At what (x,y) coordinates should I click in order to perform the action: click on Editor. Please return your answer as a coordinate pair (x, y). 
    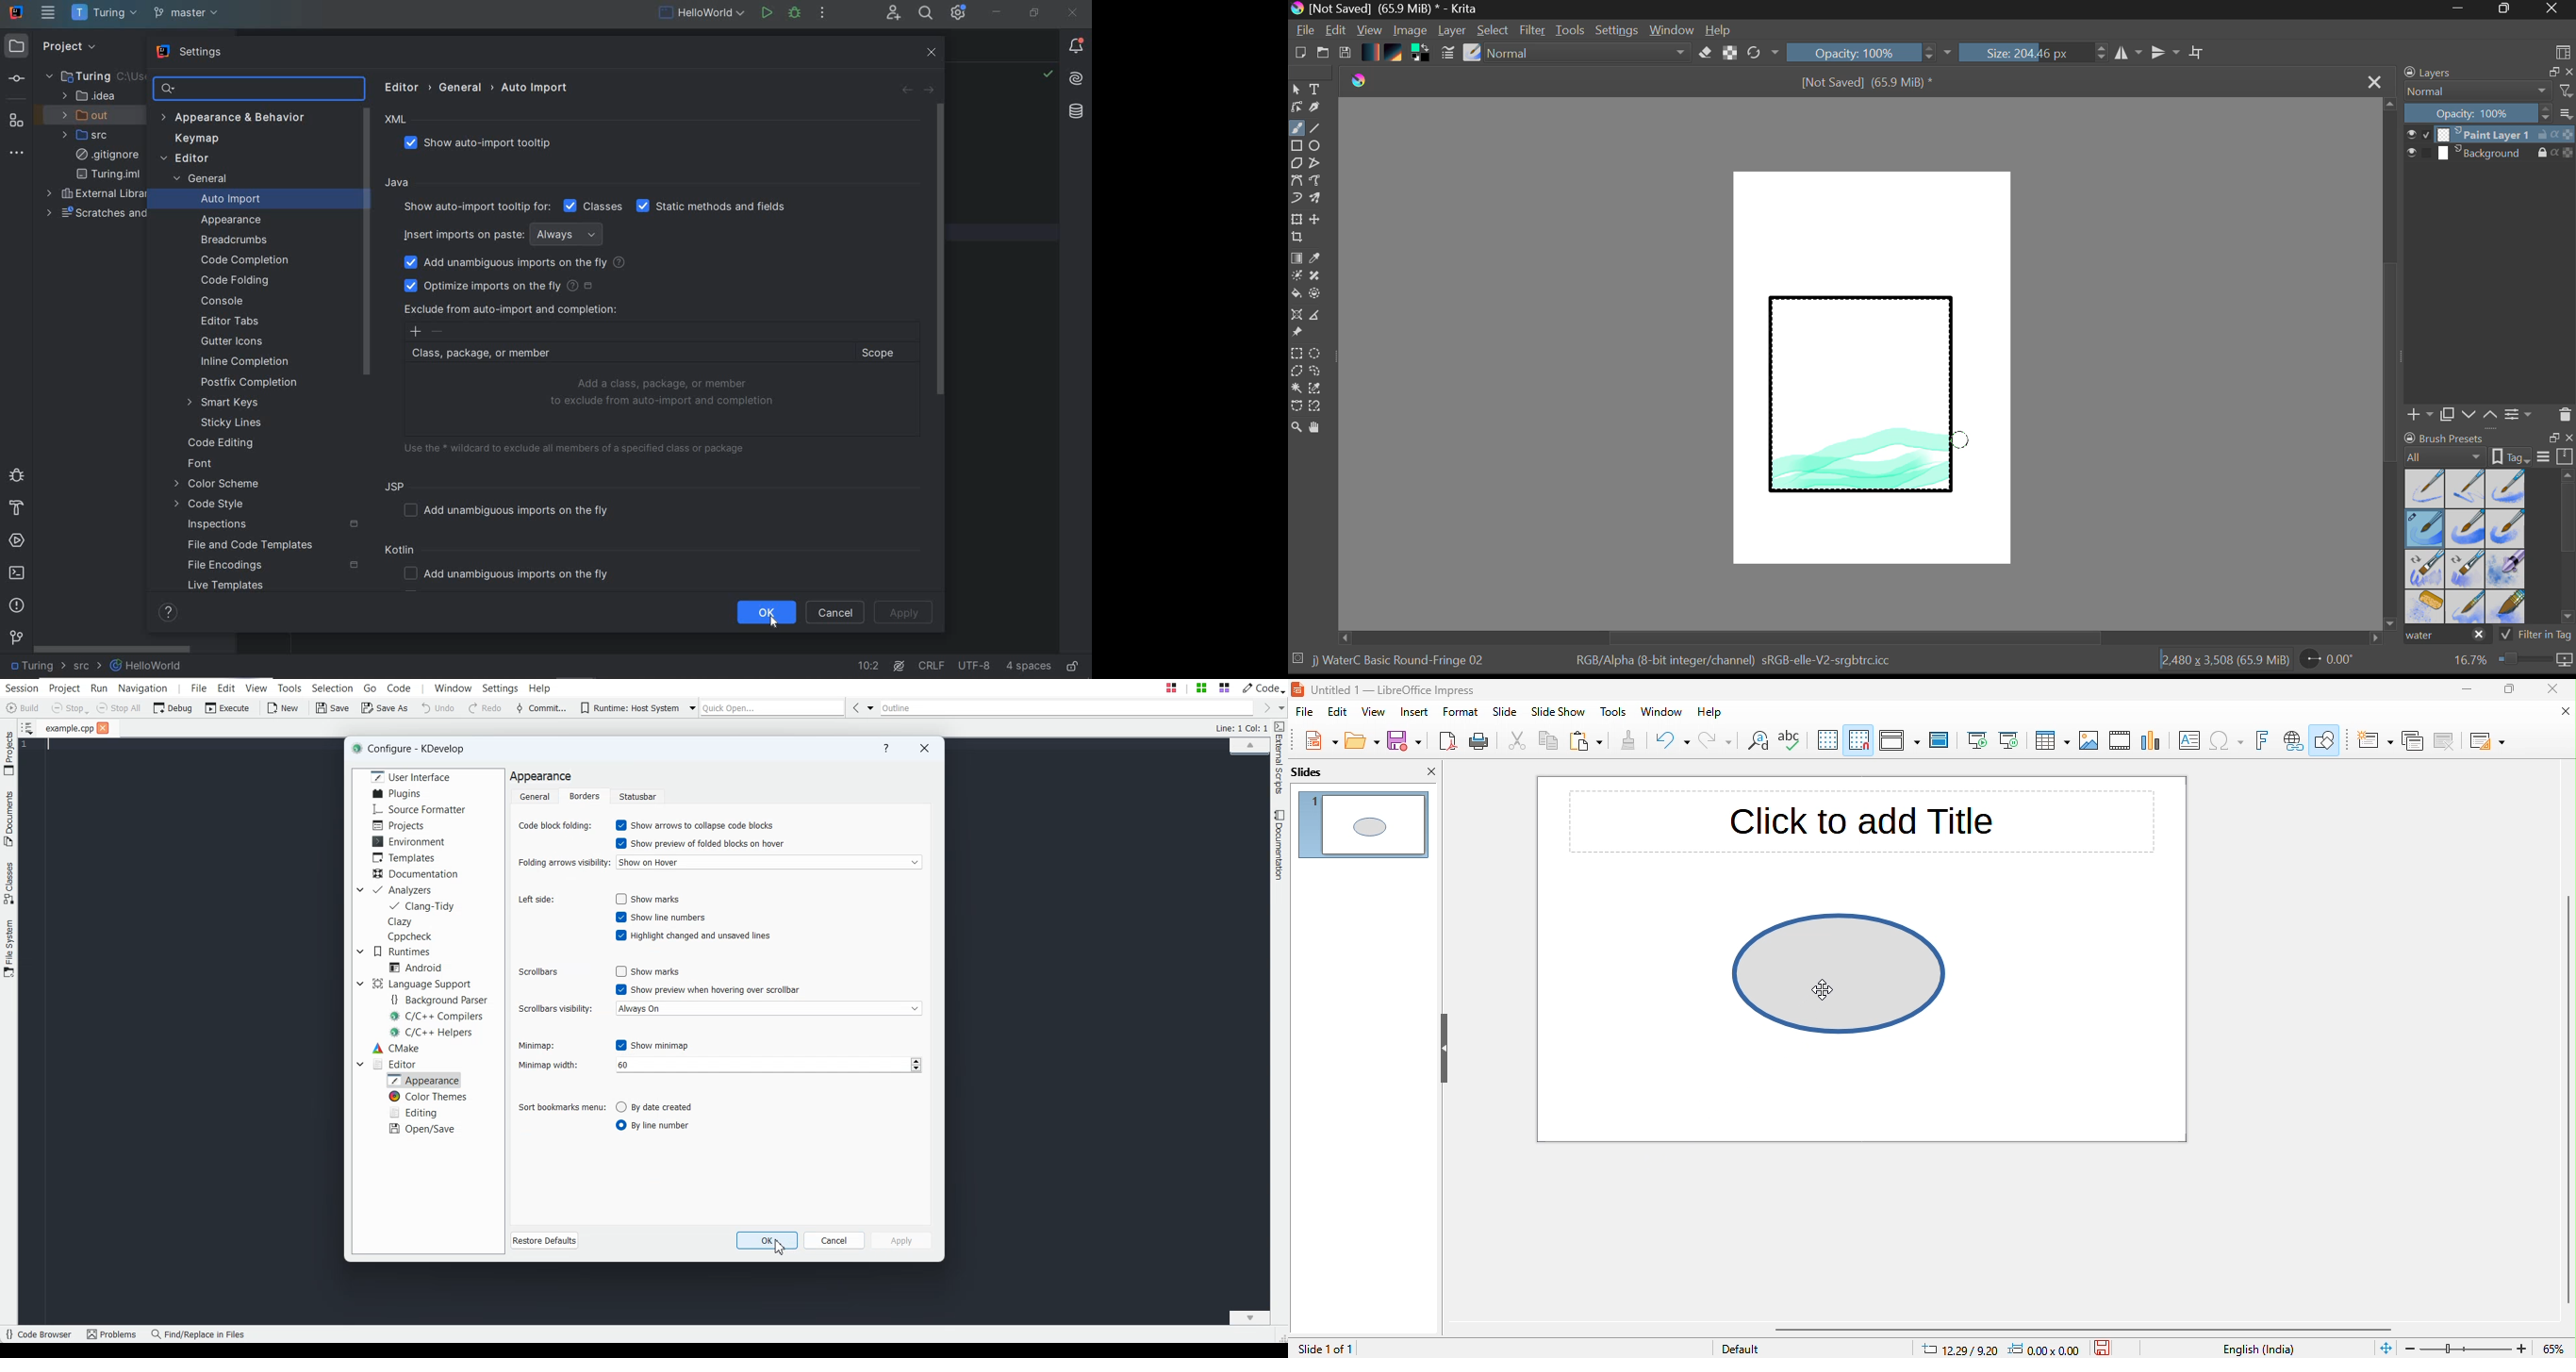
    Looking at the image, I should click on (396, 1063).